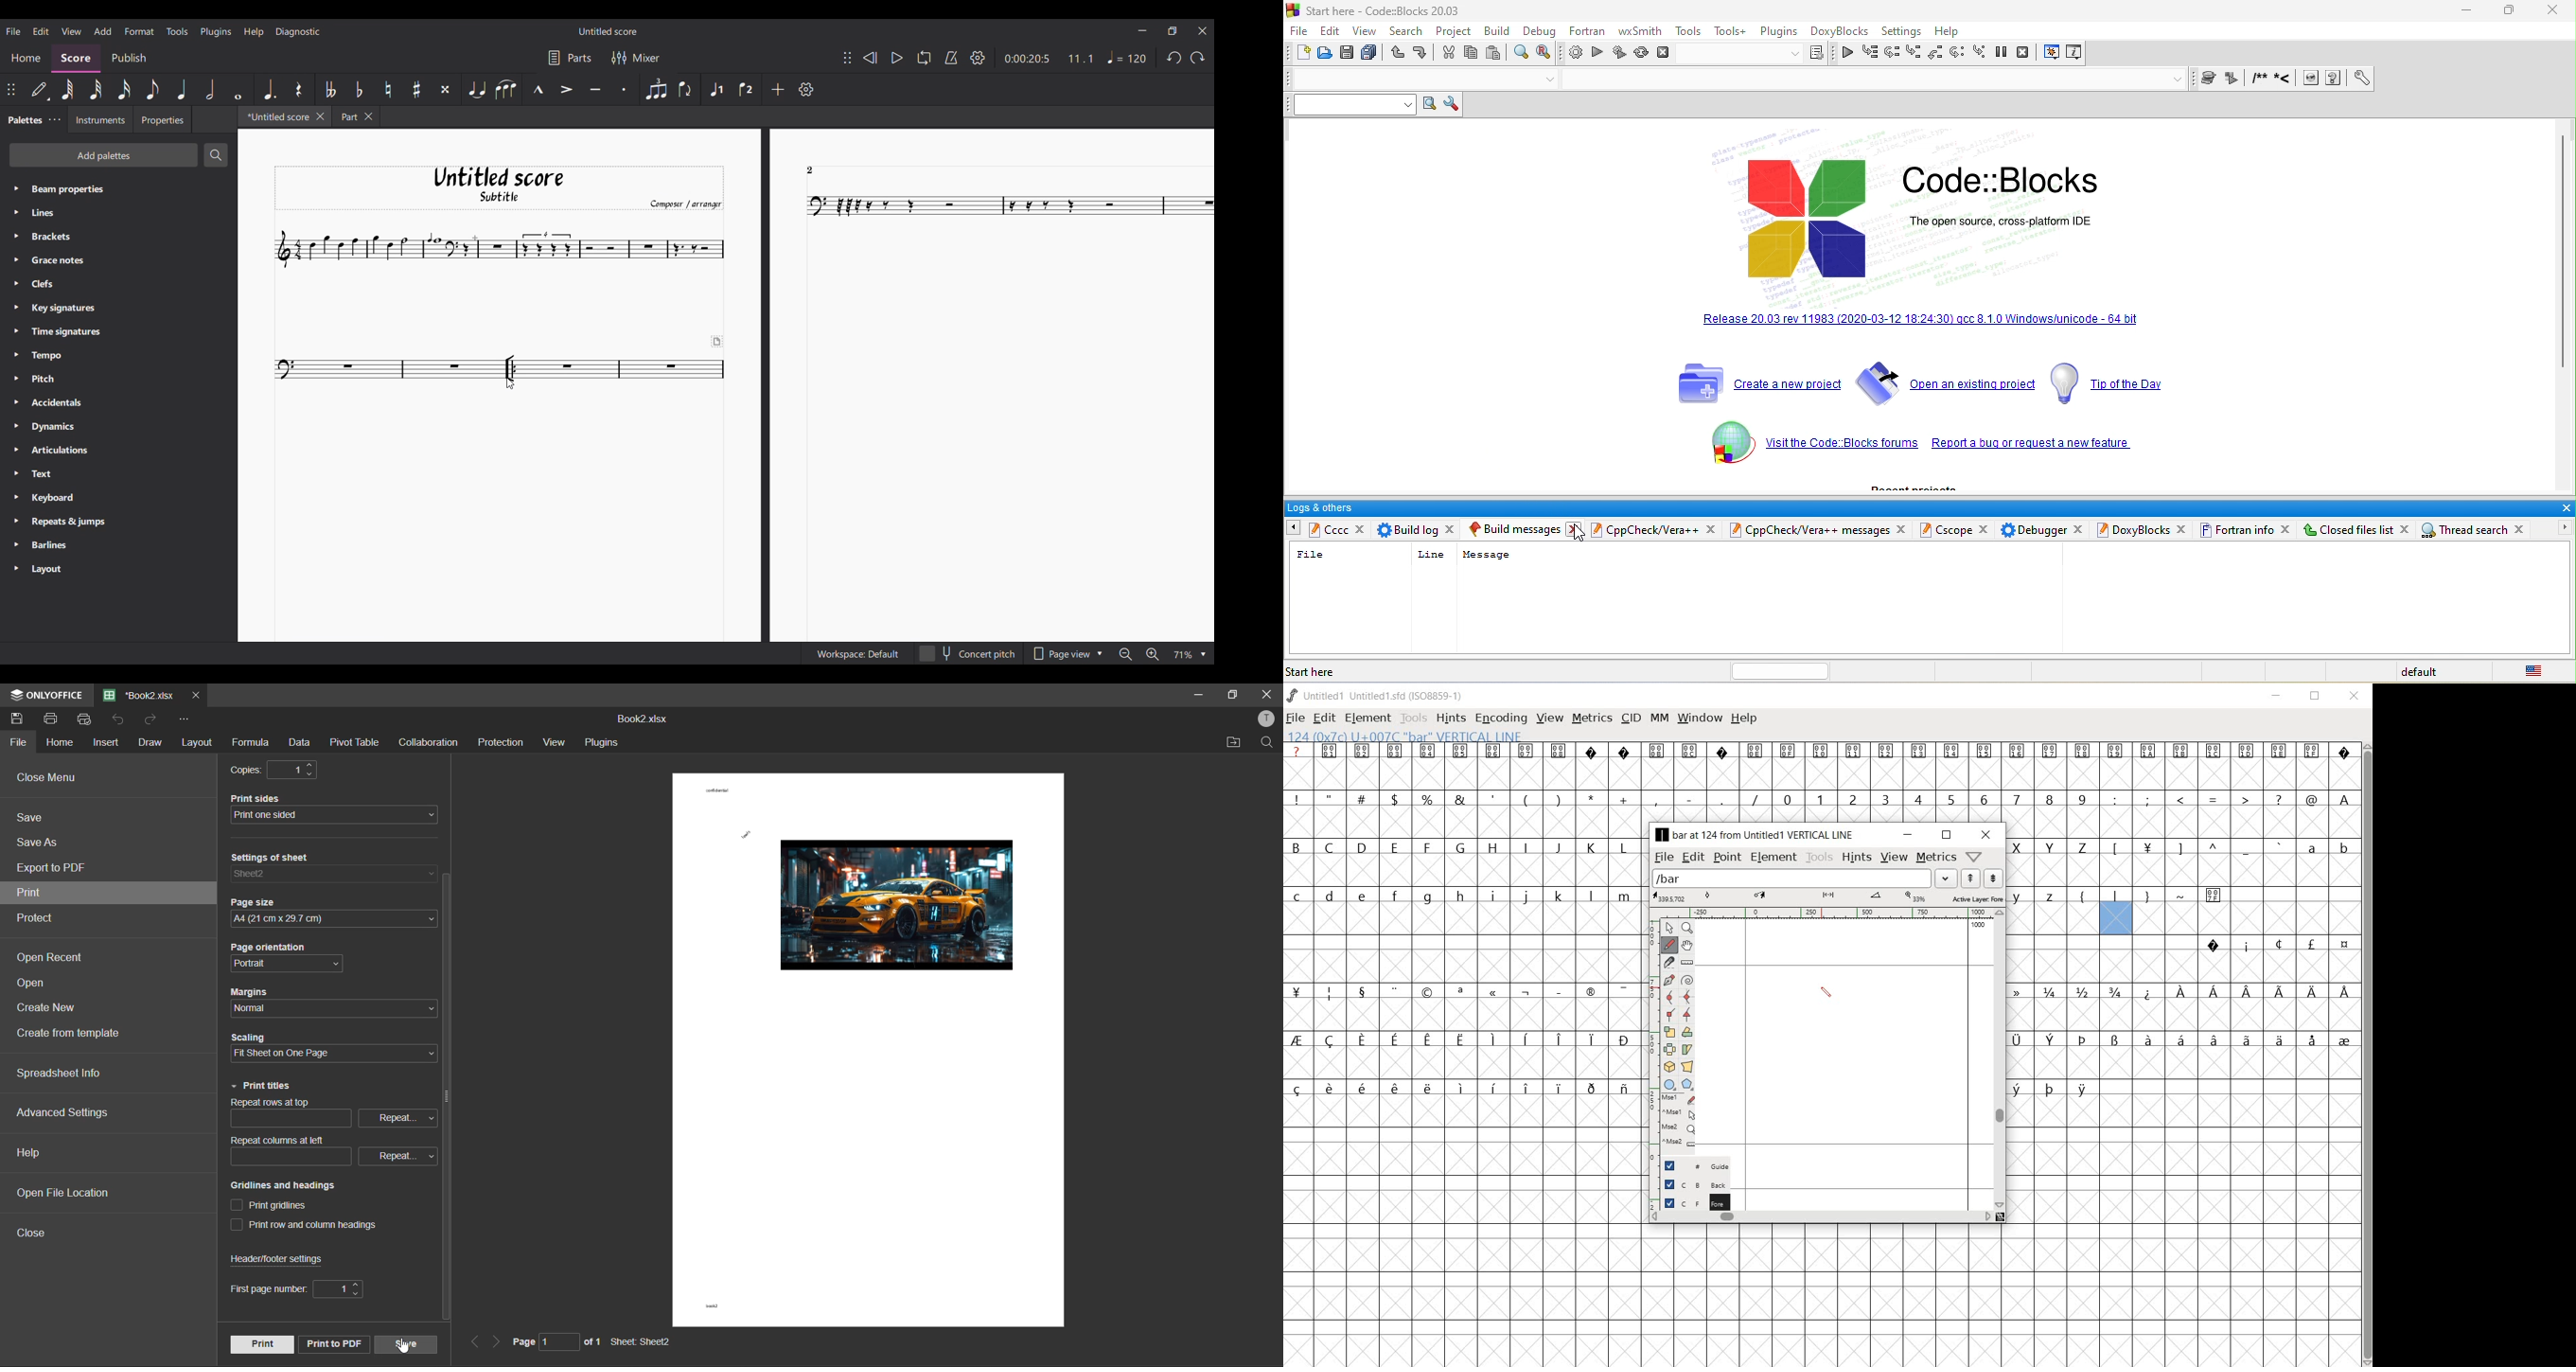  Describe the element at coordinates (1827, 994) in the screenshot. I see `pen tool/CURSOR POSITION` at that location.